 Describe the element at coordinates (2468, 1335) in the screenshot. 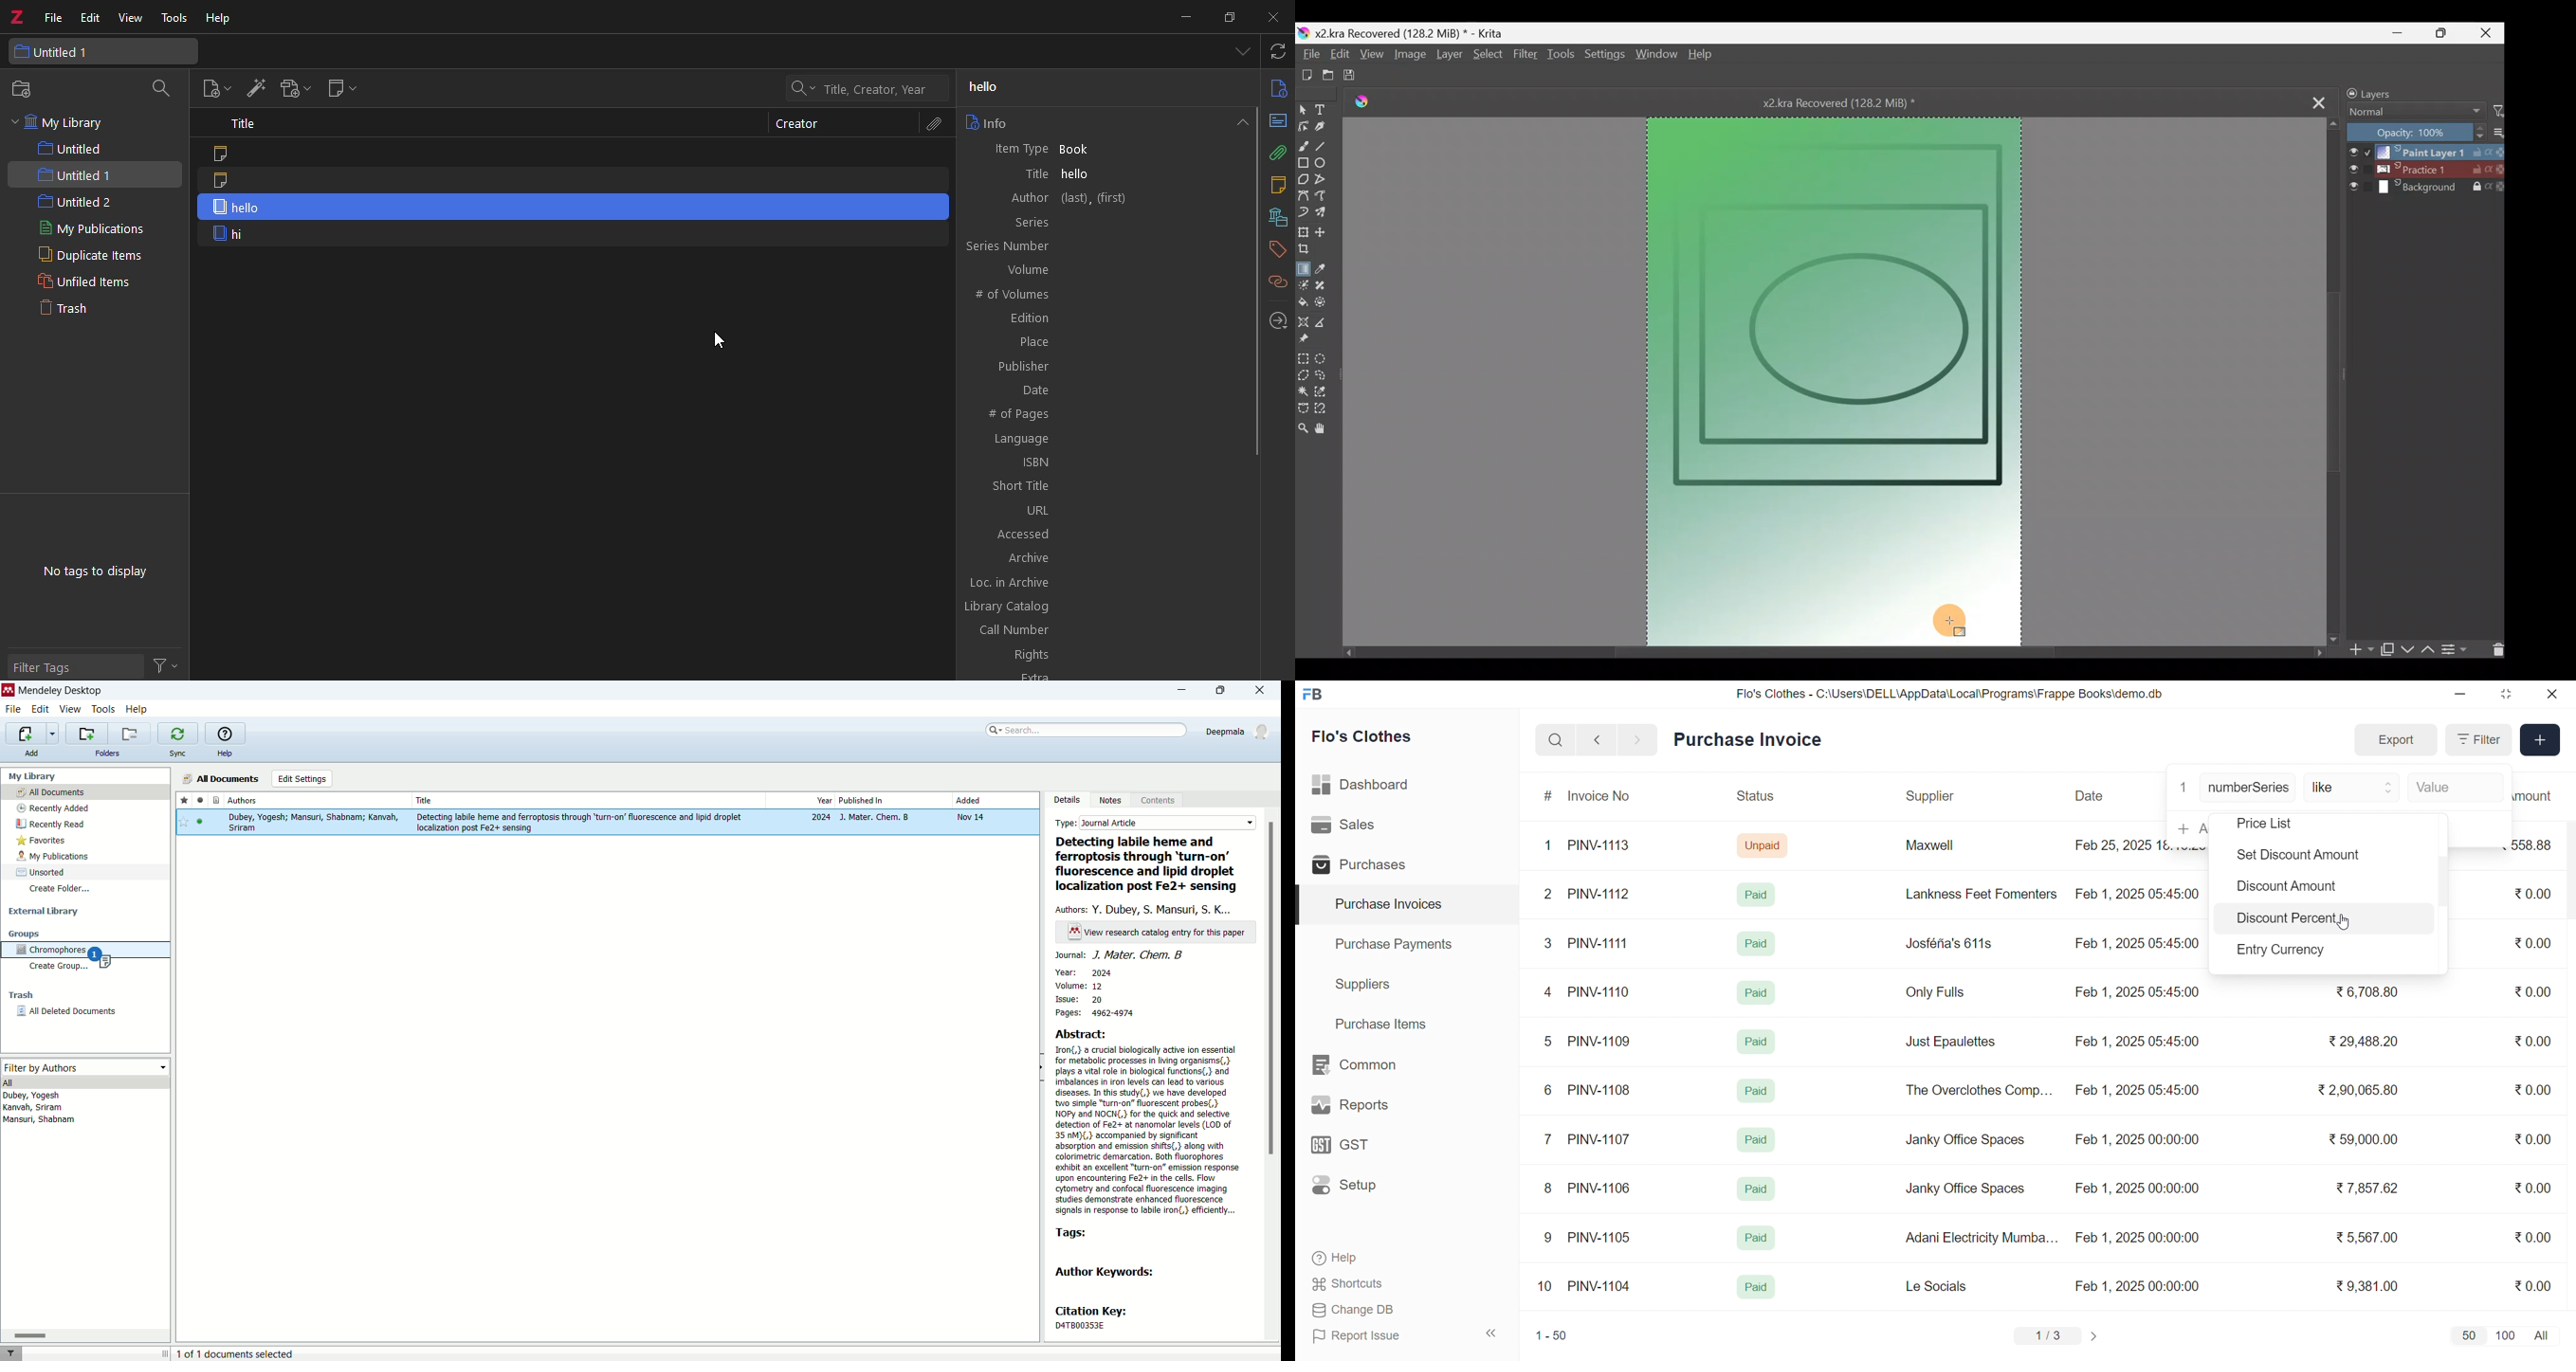

I see `50` at that location.